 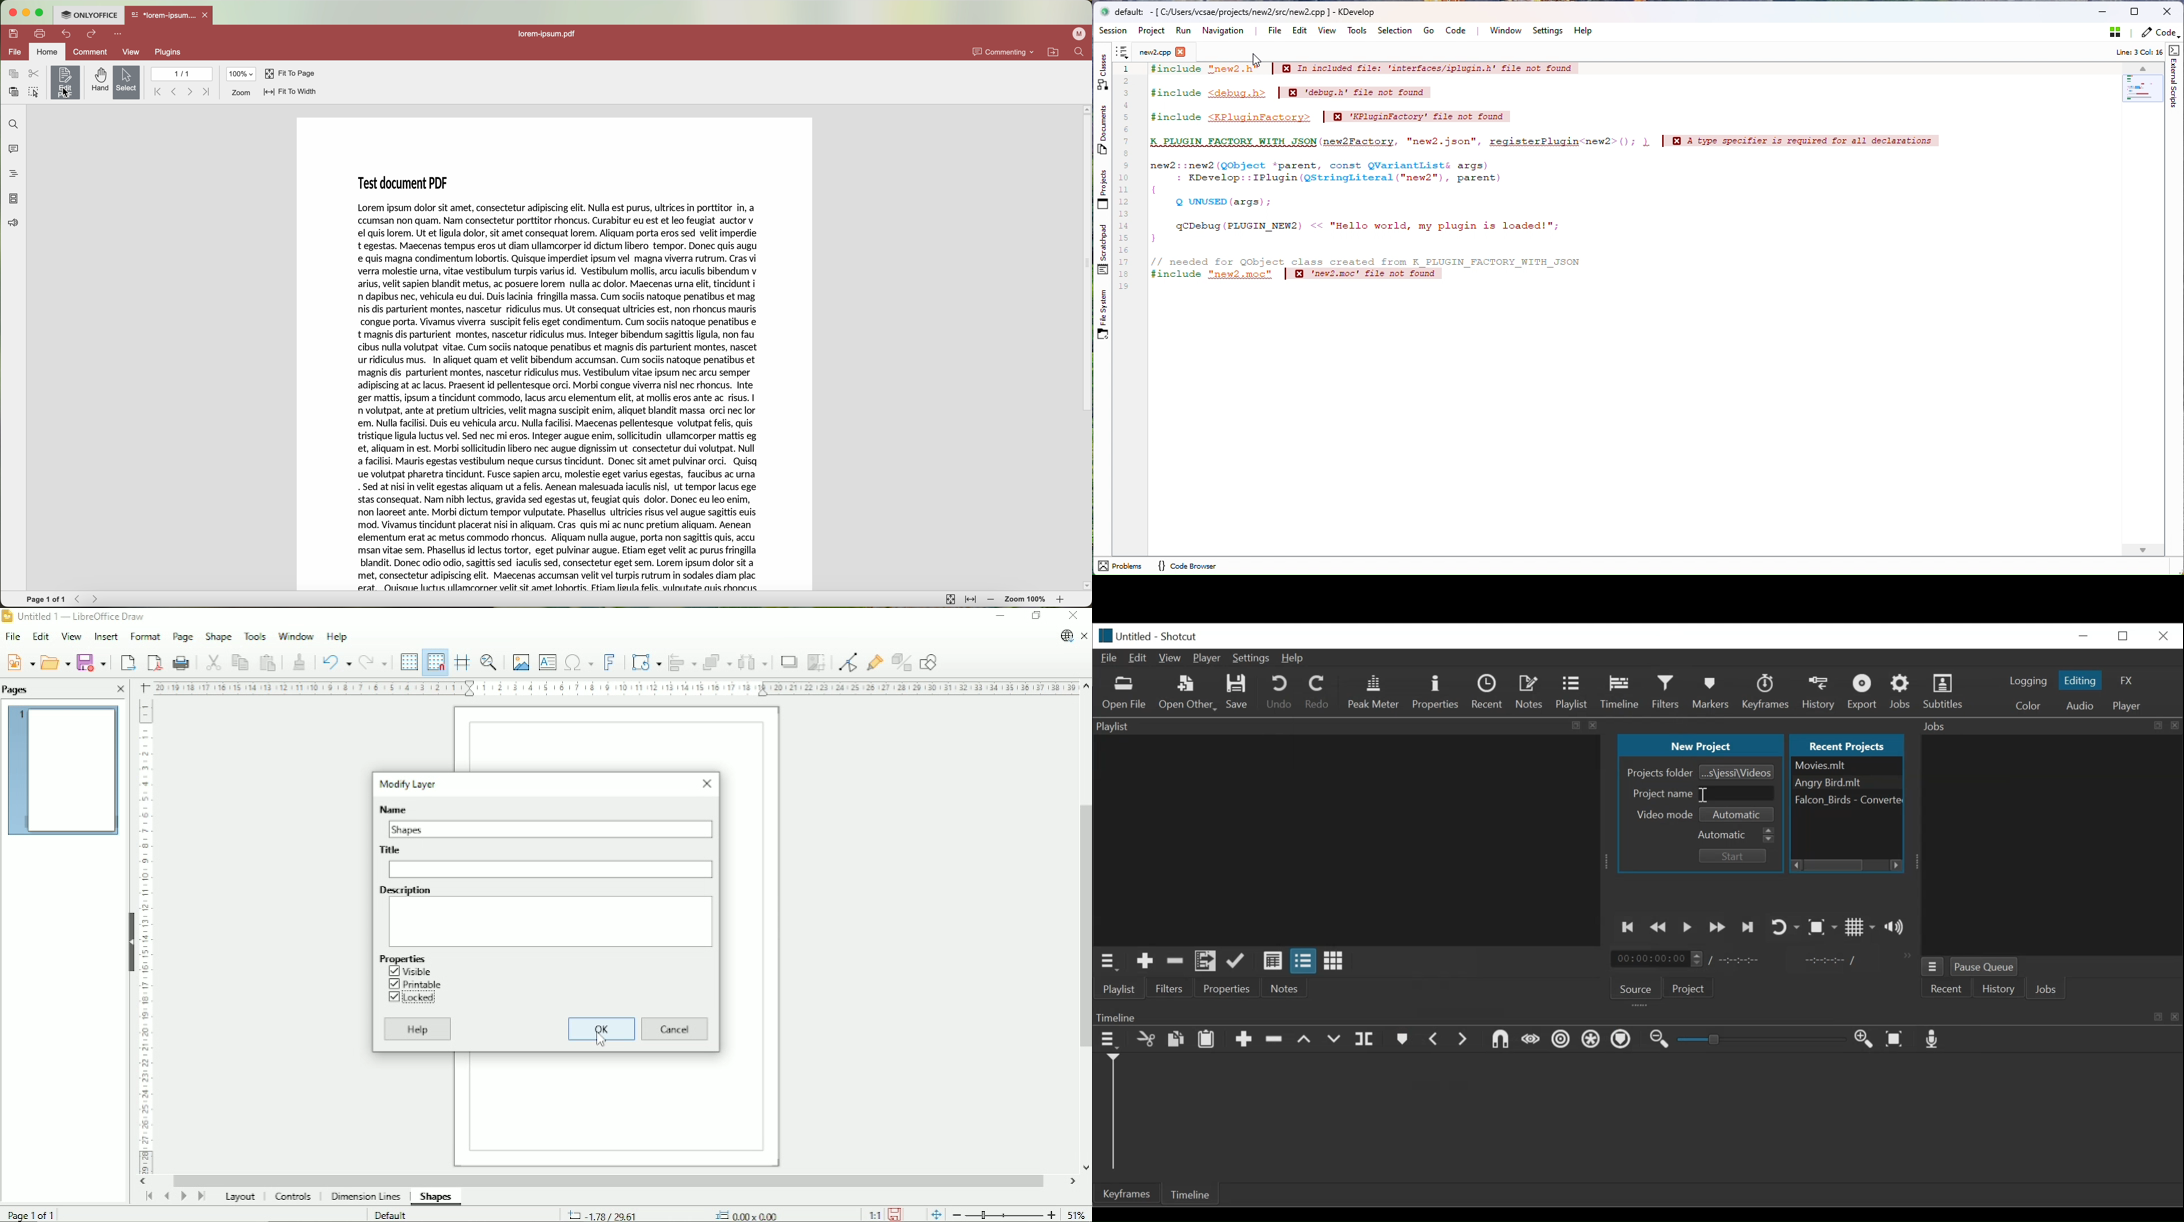 What do you see at coordinates (1106, 250) in the screenshot?
I see `Scratchpad` at bounding box center [1106, 250].